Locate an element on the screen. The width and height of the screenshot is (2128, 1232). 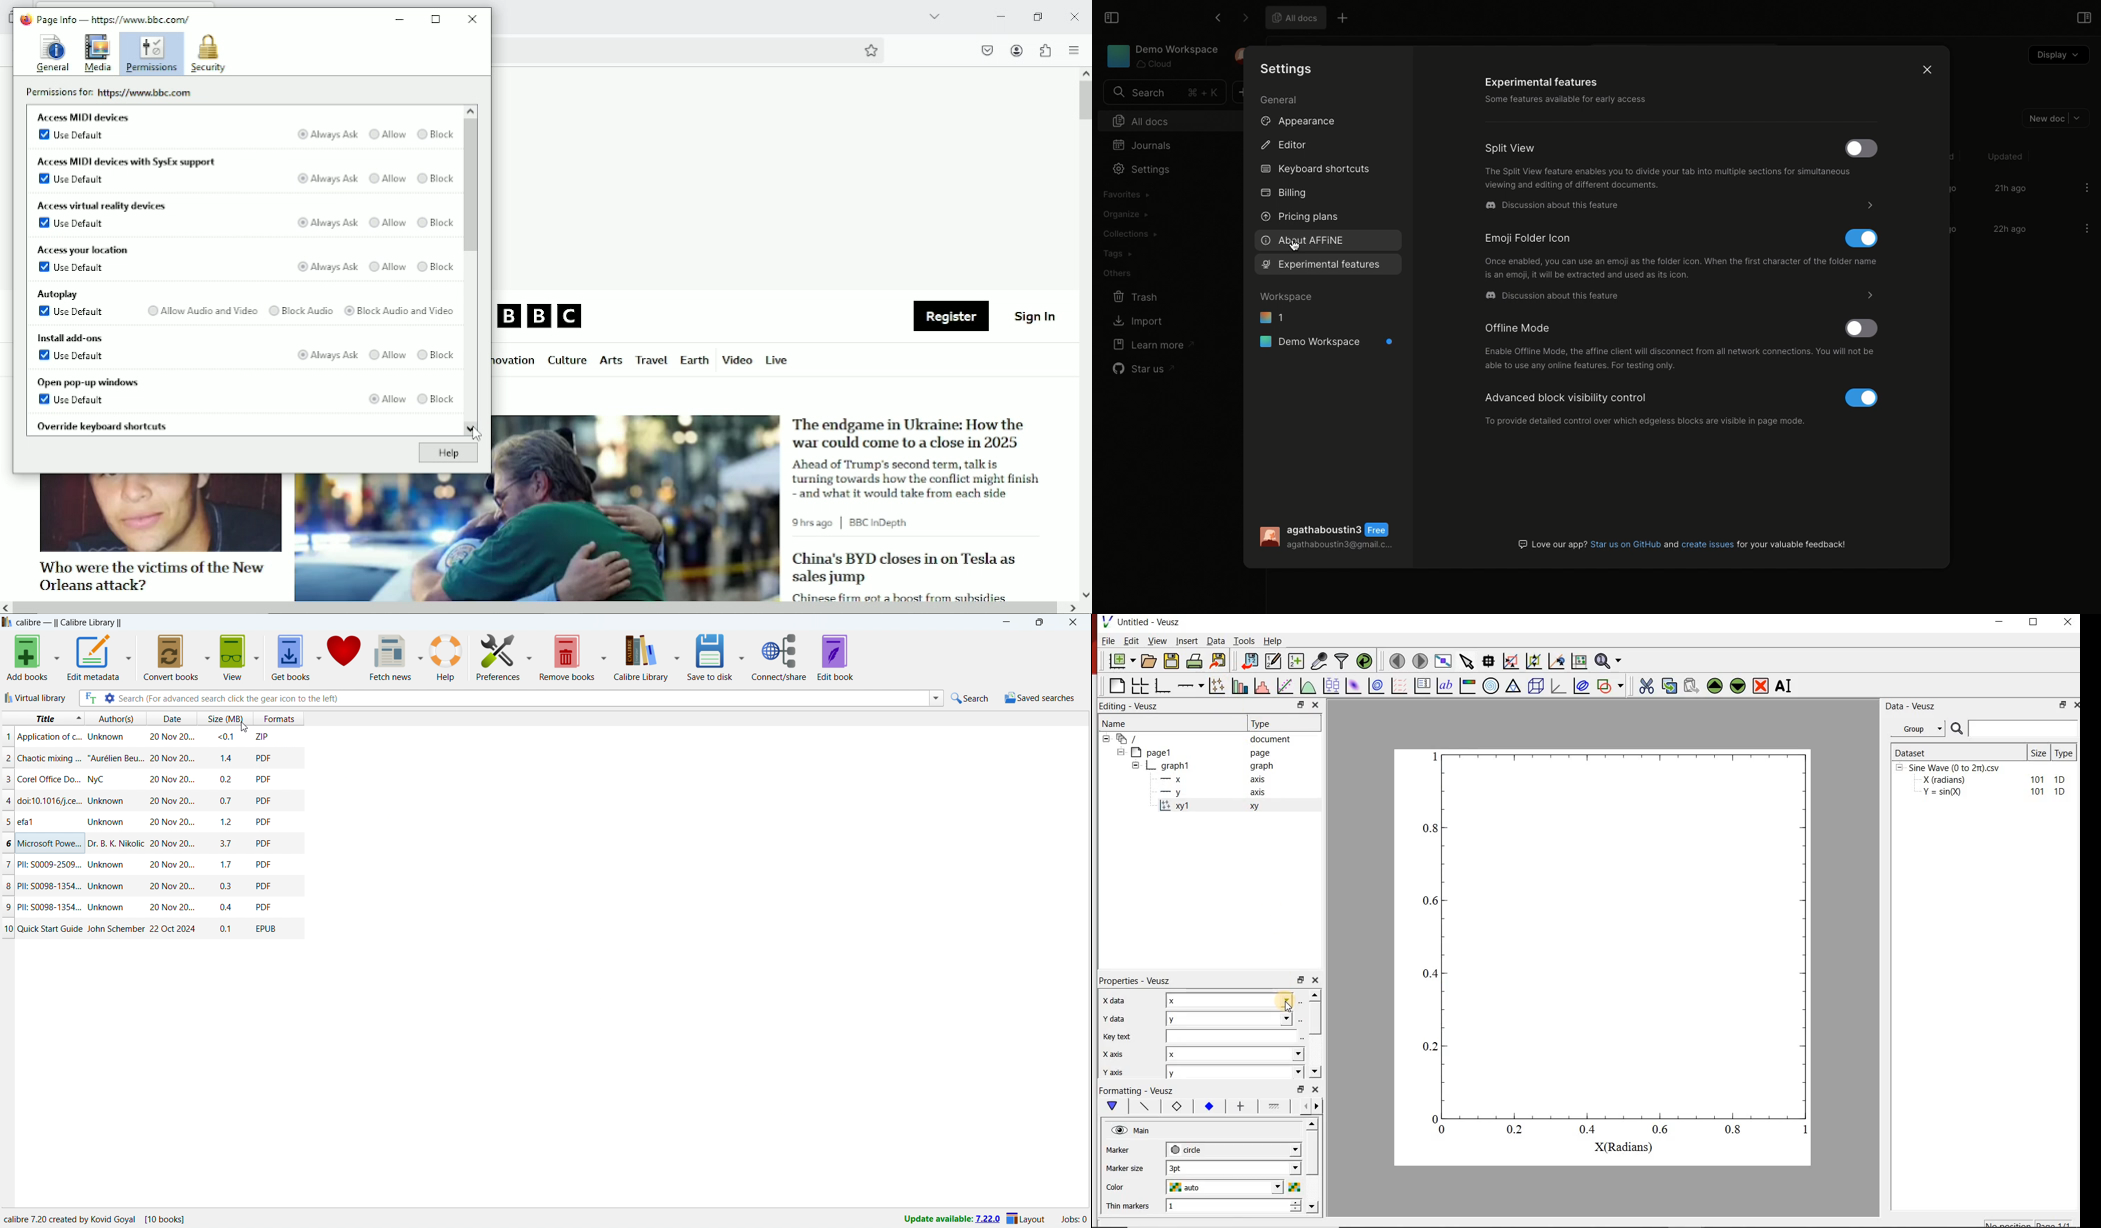
plot bar charts is located at coordinates (1241, 685).